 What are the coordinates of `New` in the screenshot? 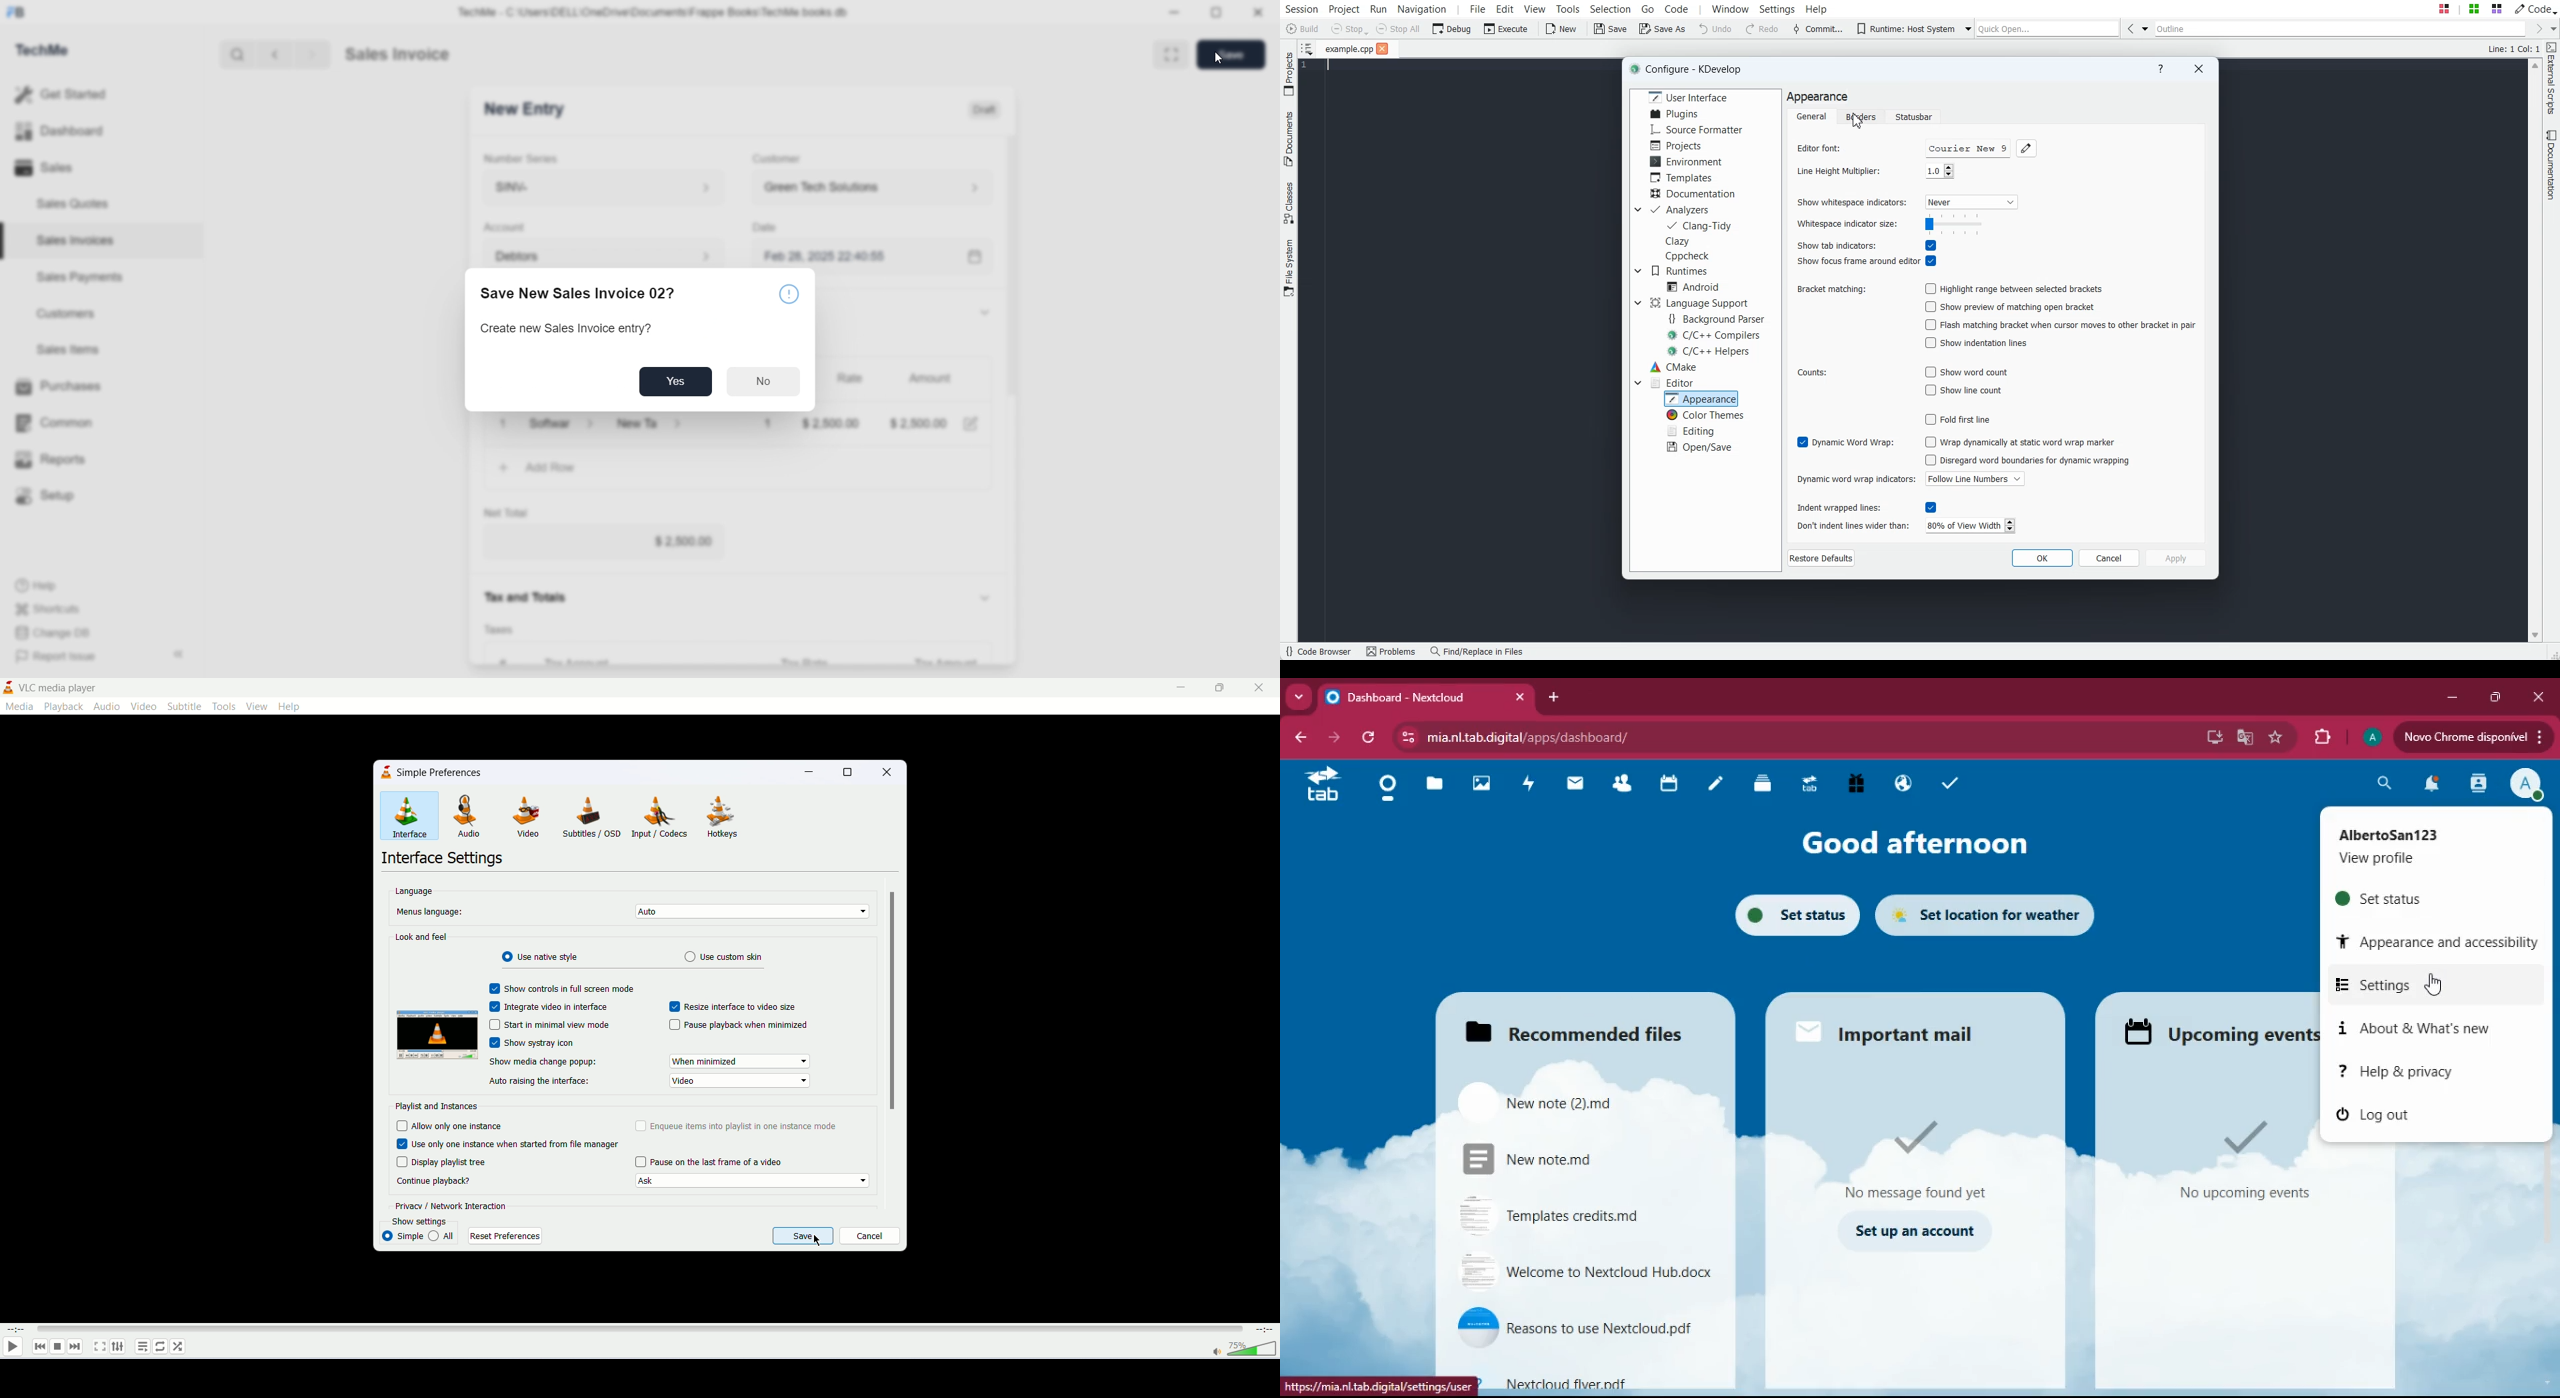 It's located at (1563, 29).